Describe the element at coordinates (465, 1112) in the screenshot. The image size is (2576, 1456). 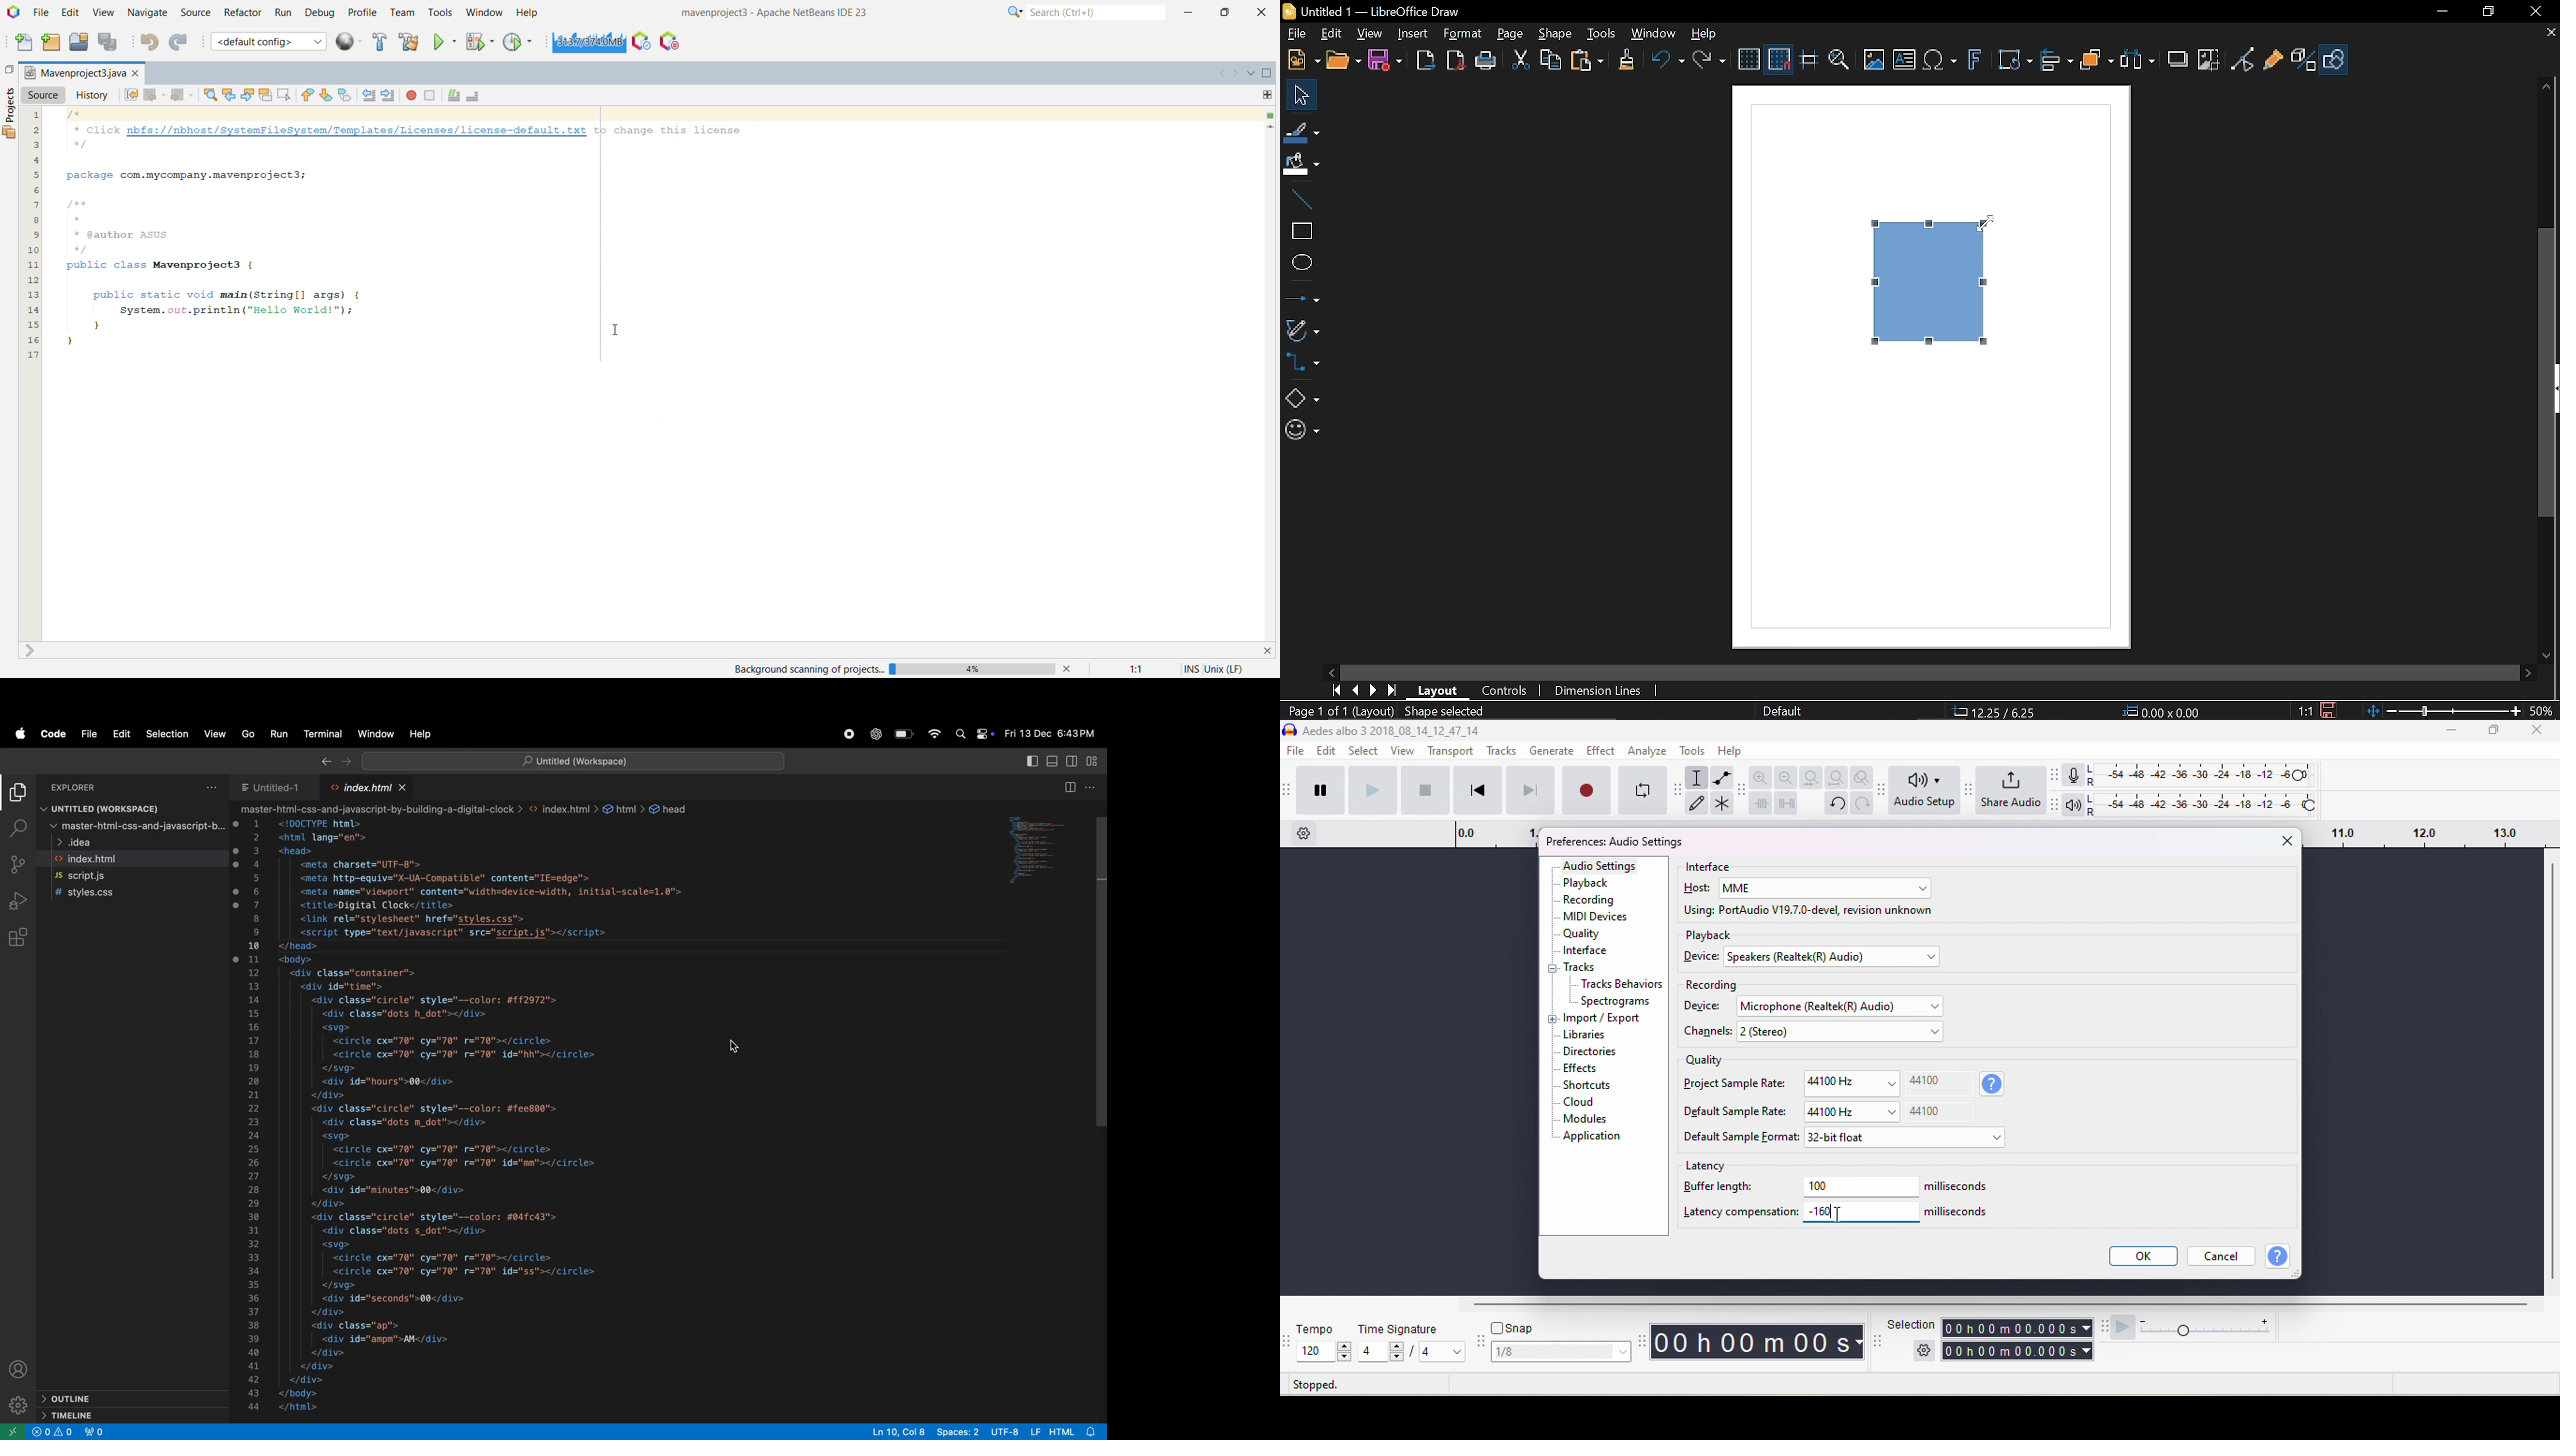
I see `code block written in html language for a web page layout` at that location.